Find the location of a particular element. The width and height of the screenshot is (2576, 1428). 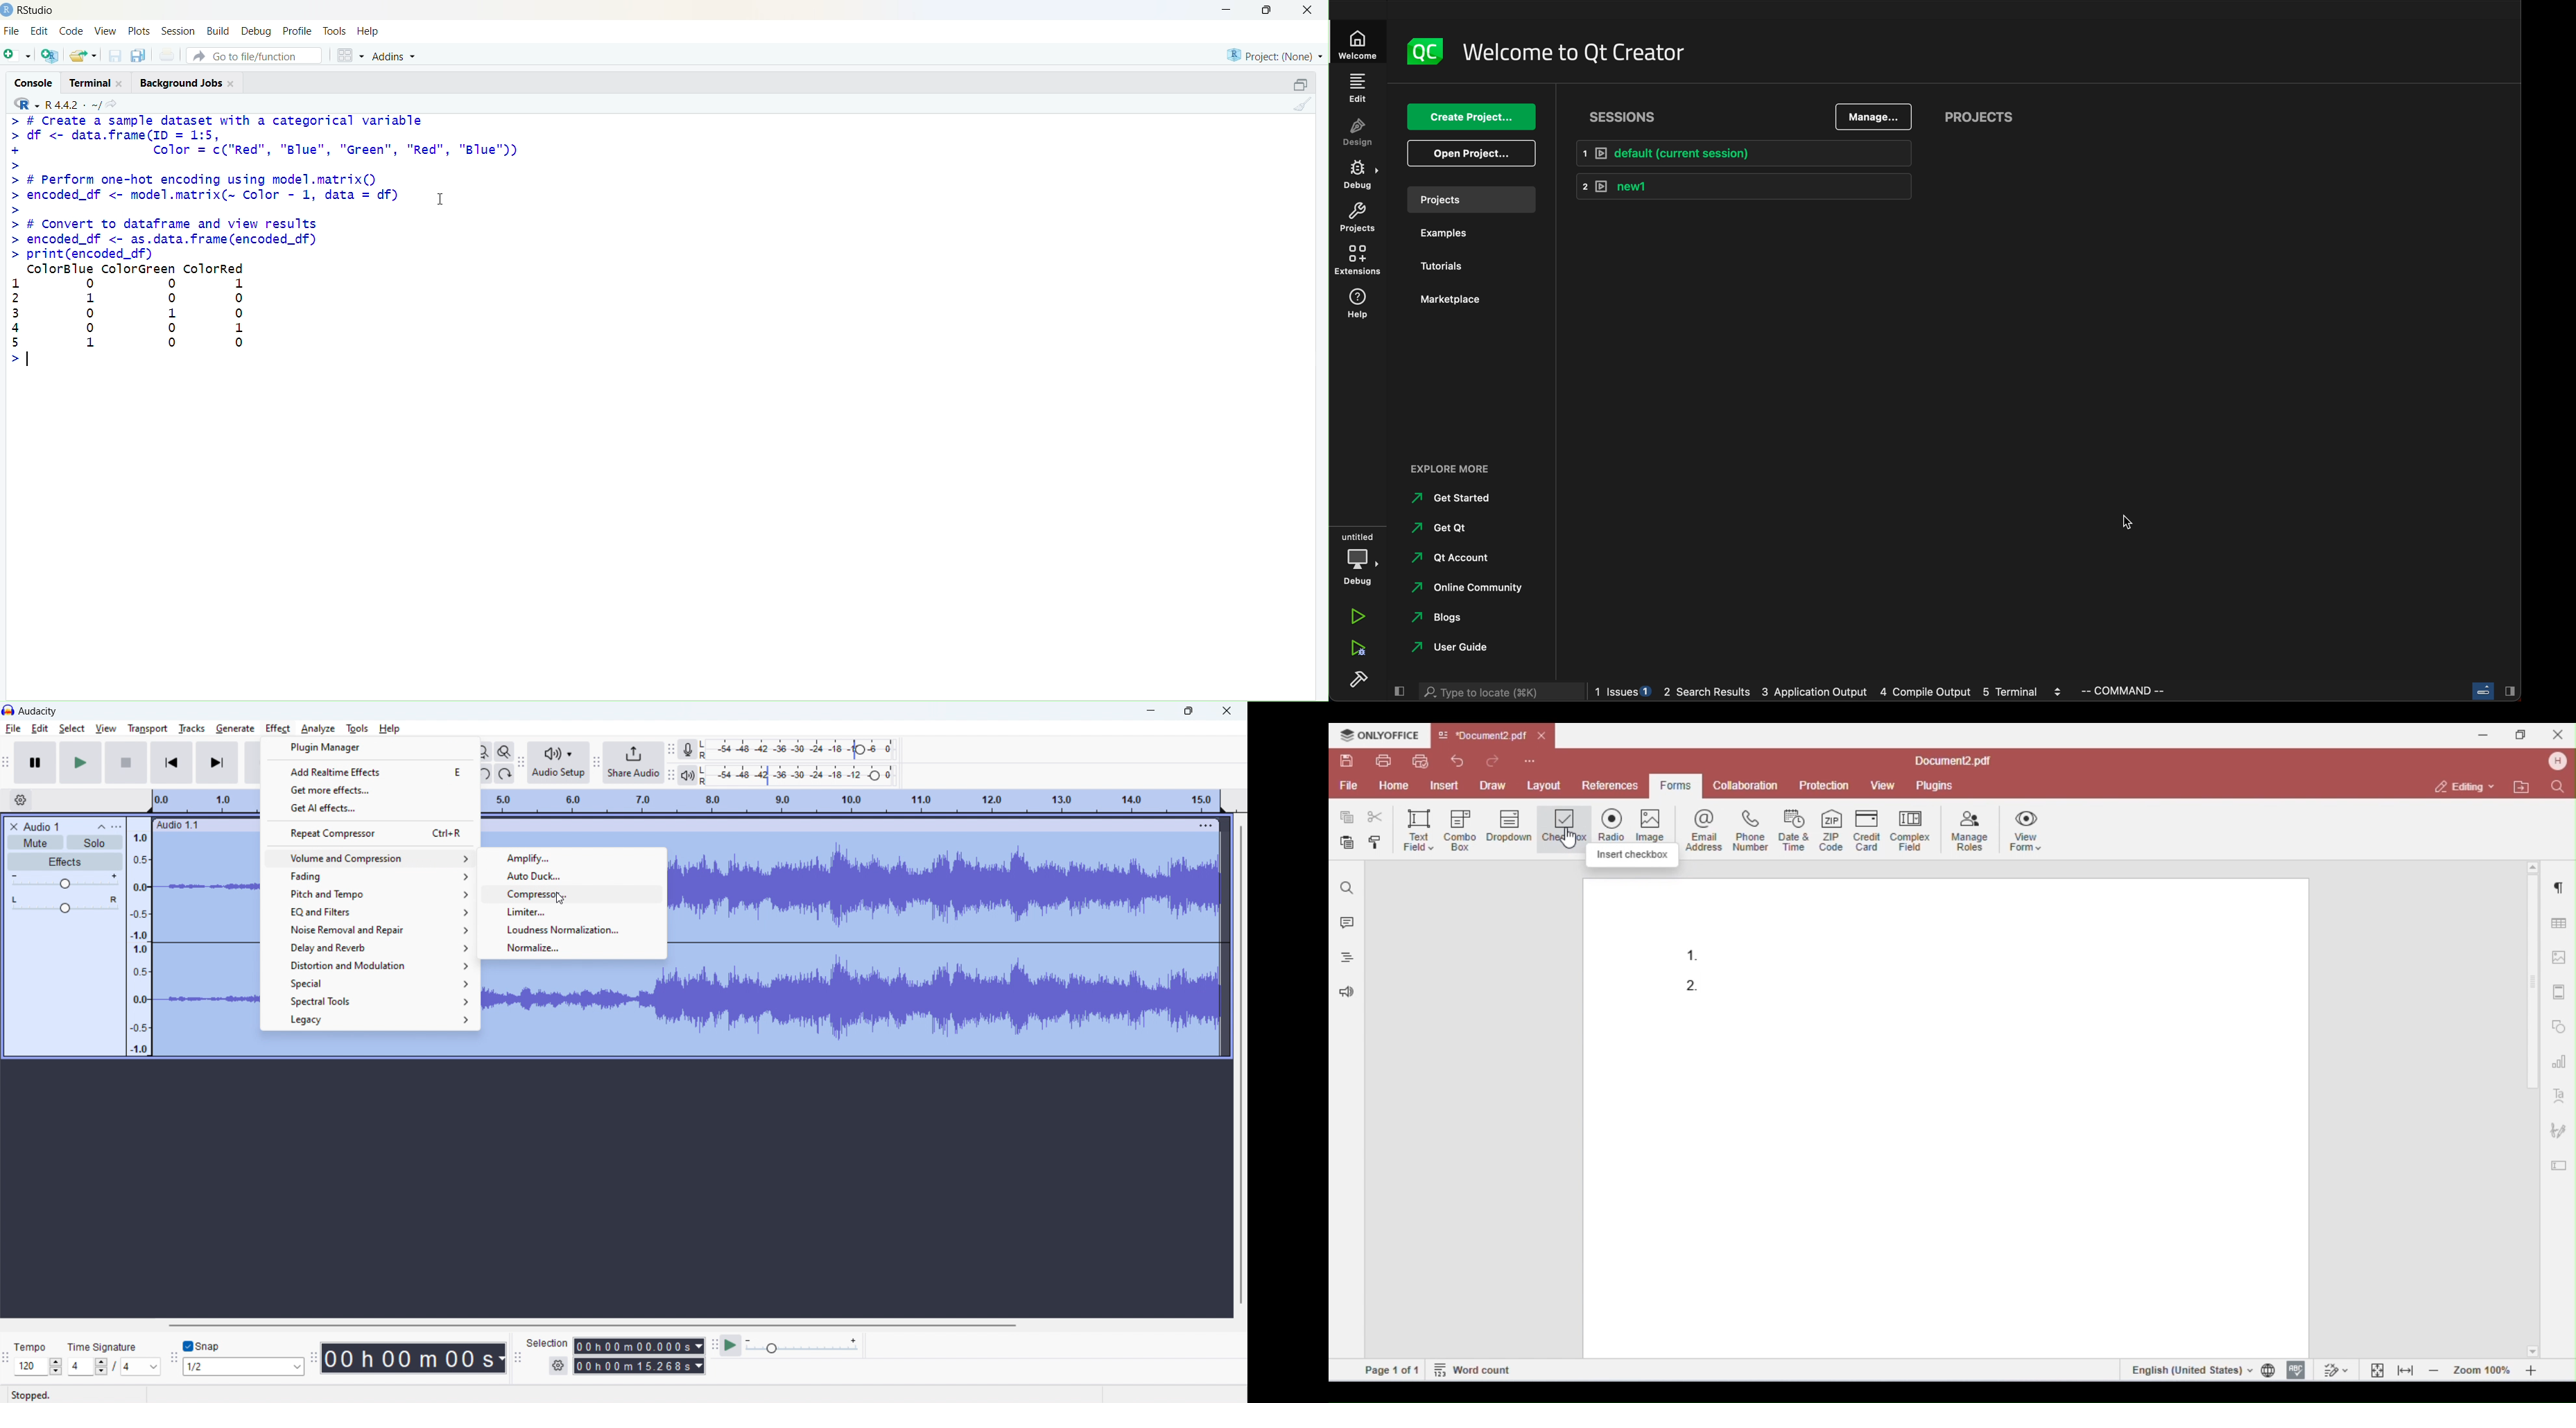

1/2 (select snap) is located at coordinates (244, 1366).